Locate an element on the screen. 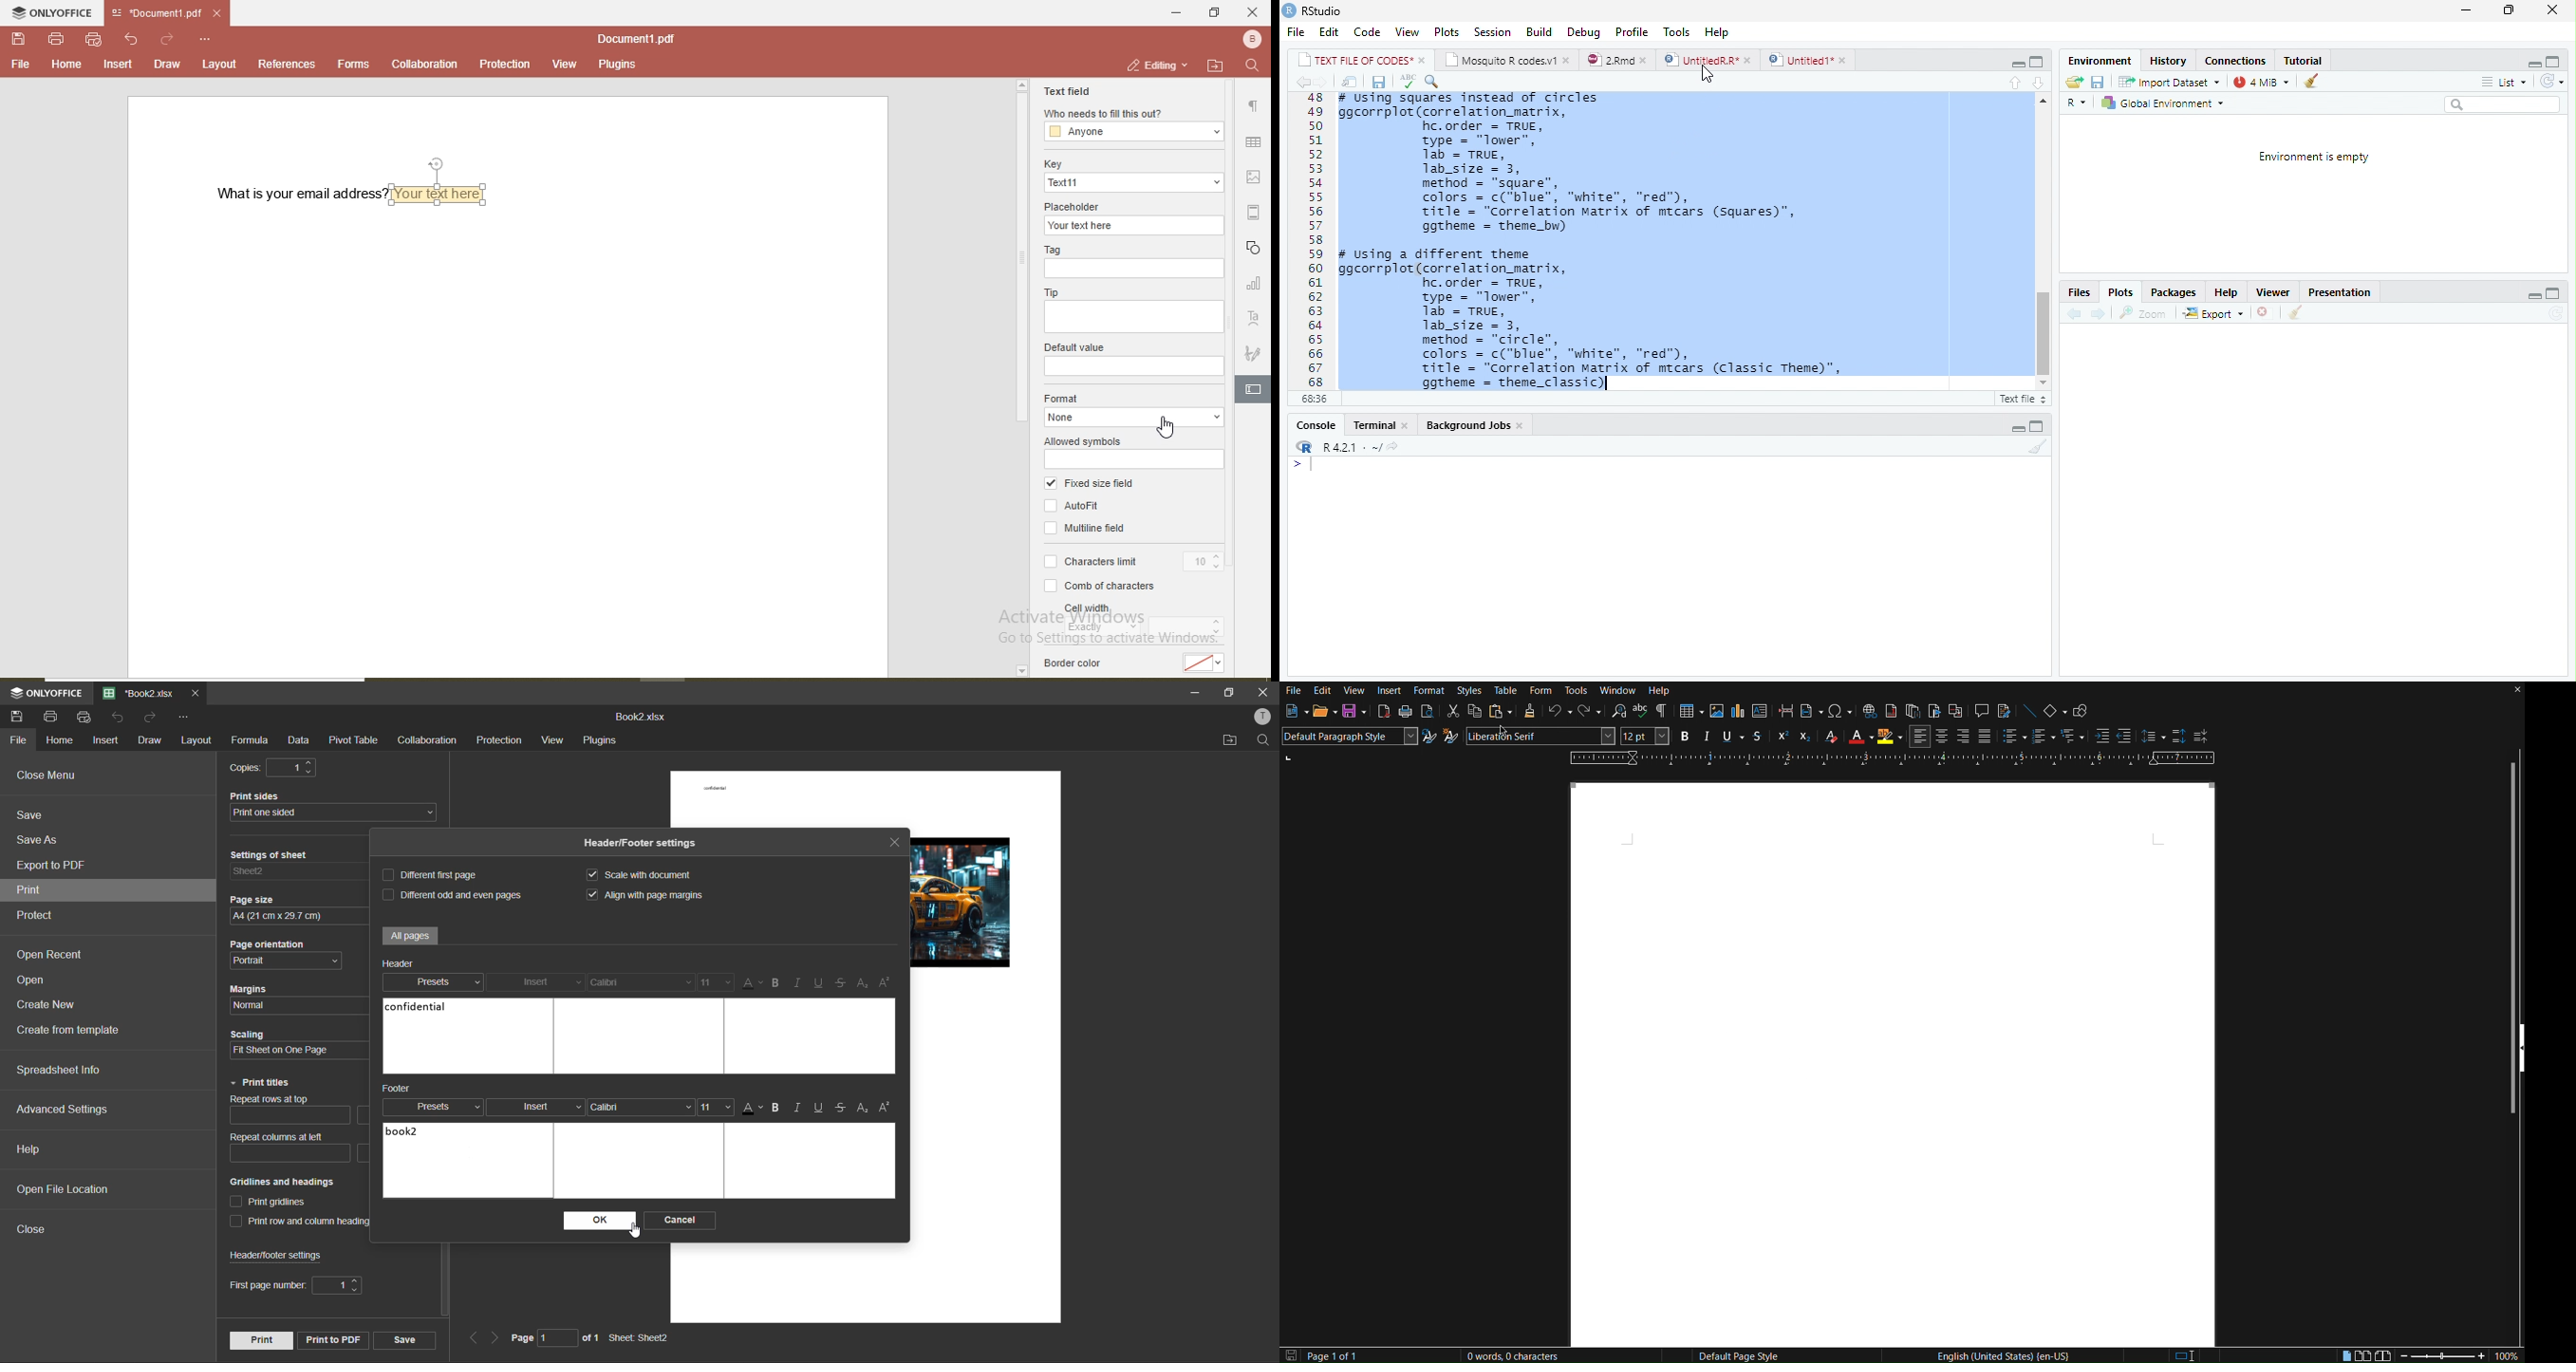 This screenshot has height=1372, width=2576. align with page margins is located at coordinates (645, 894).